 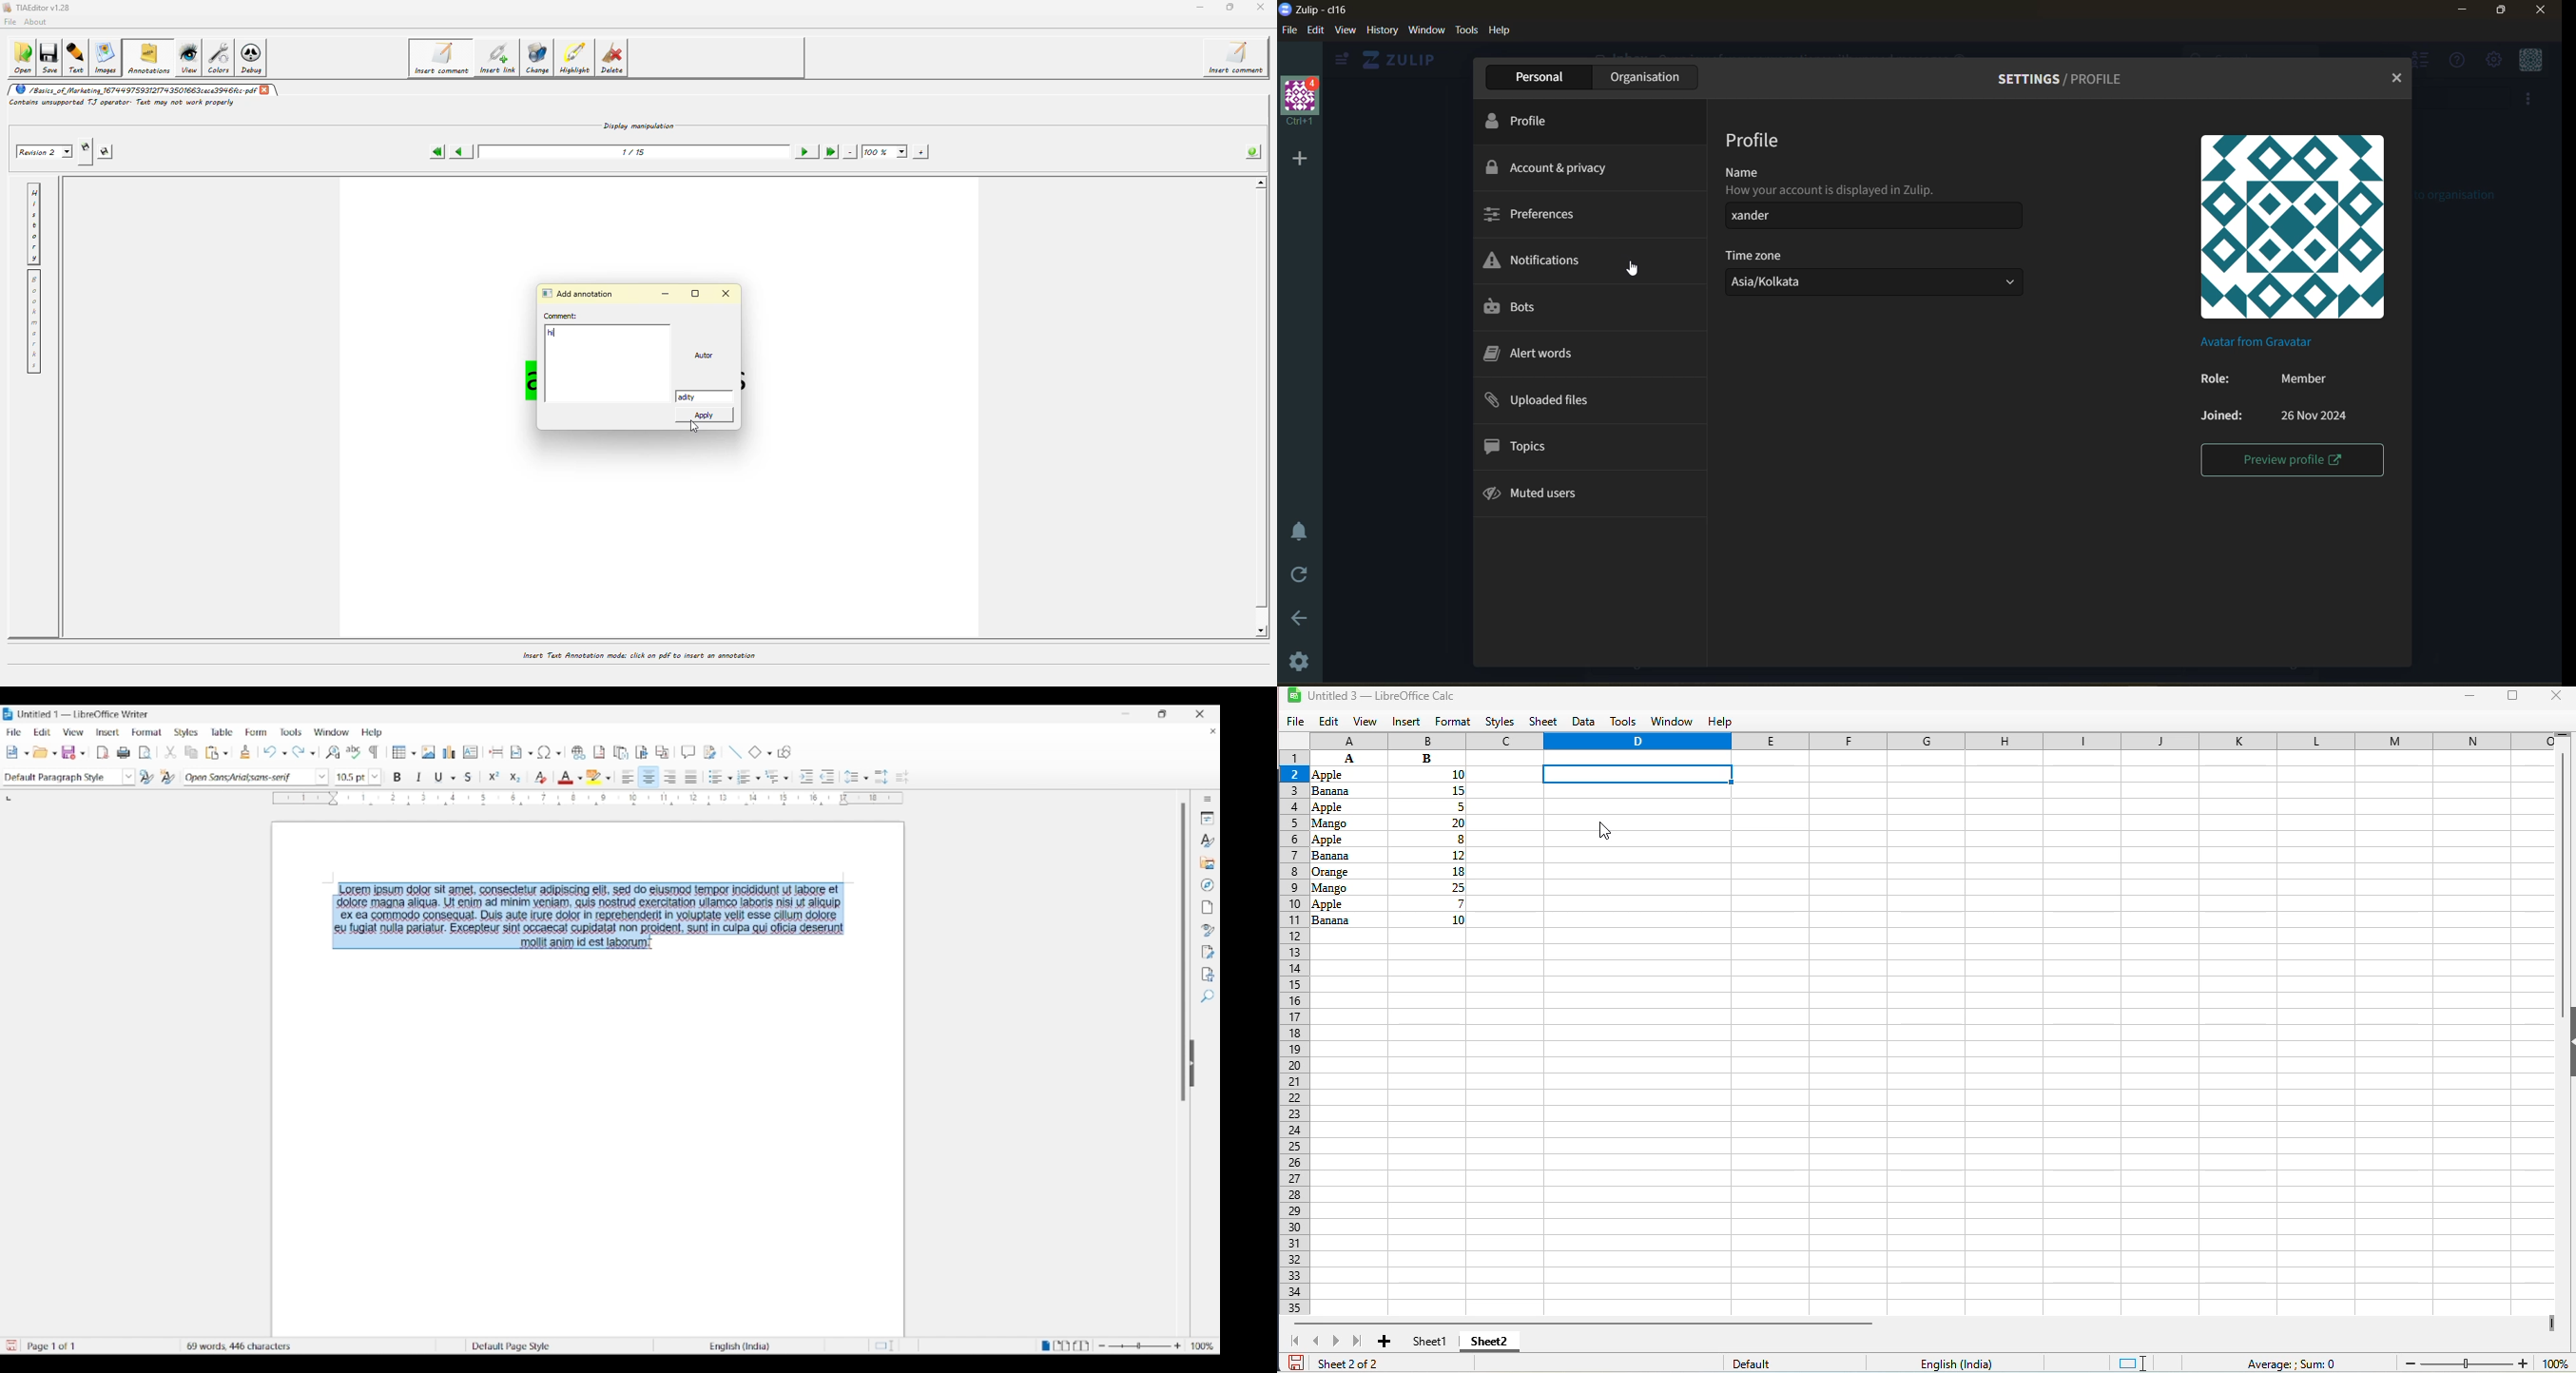 I want to click on Undo last action, so click(x=270, y=752).